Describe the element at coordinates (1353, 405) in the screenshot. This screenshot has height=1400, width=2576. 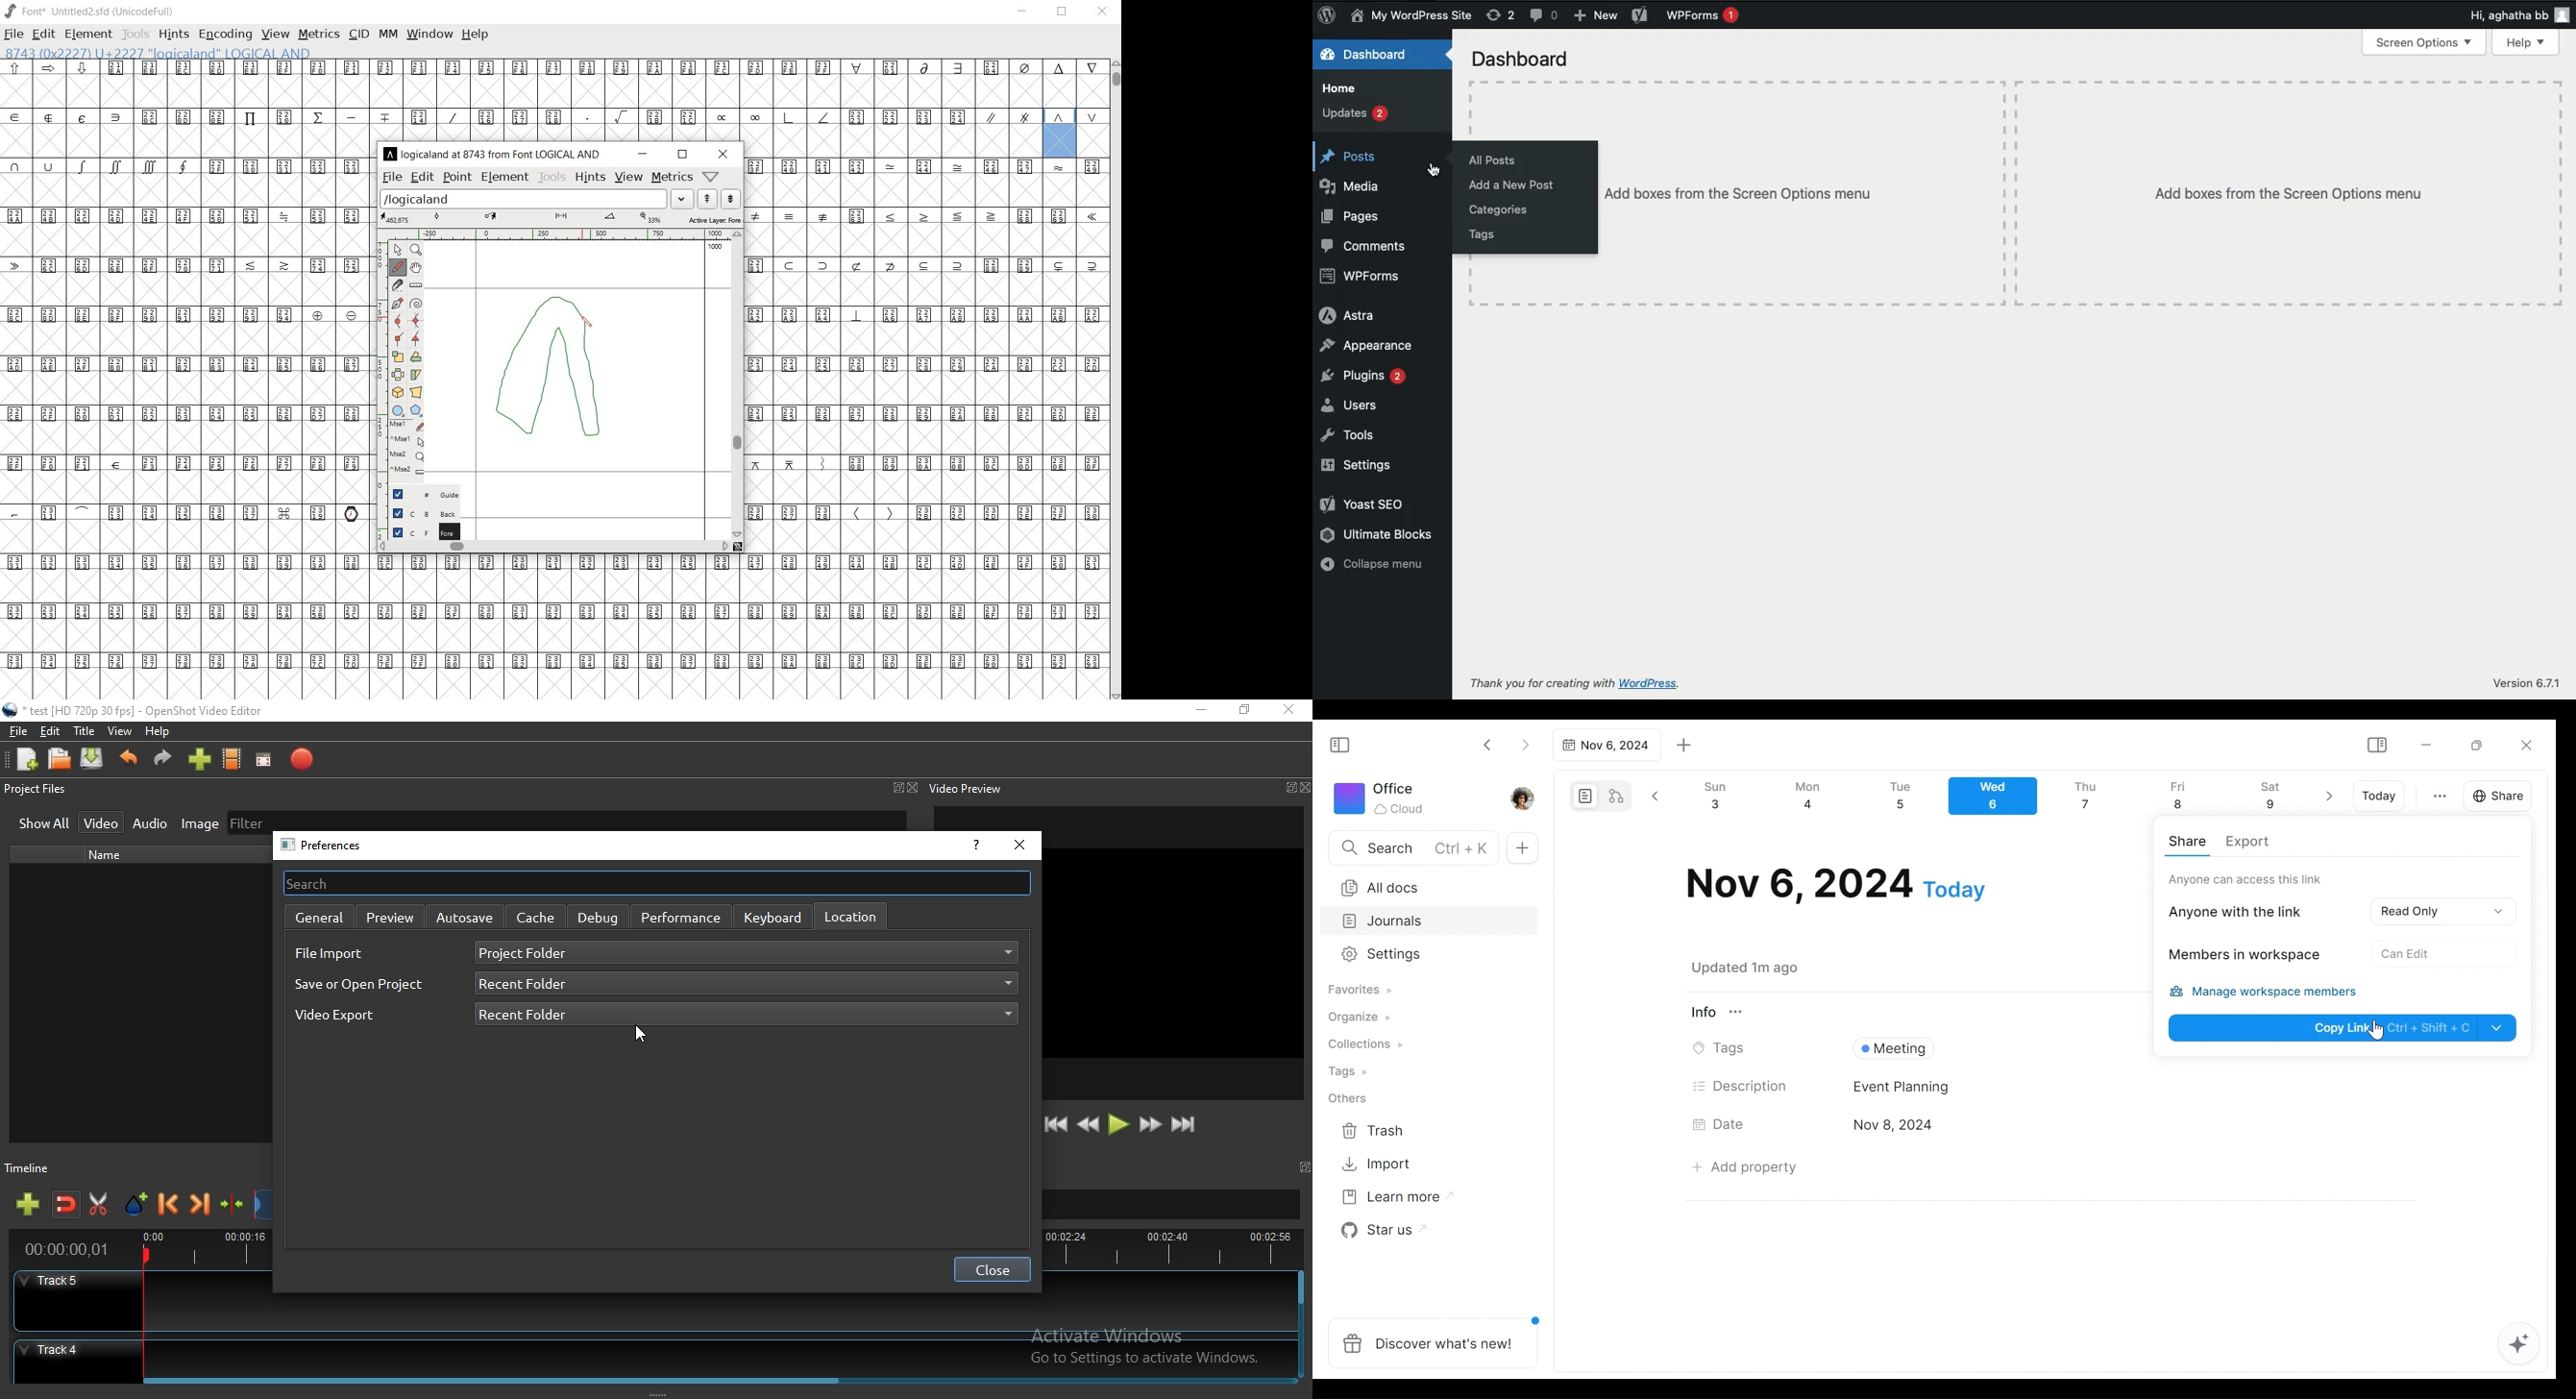
I see `Users` at that location.